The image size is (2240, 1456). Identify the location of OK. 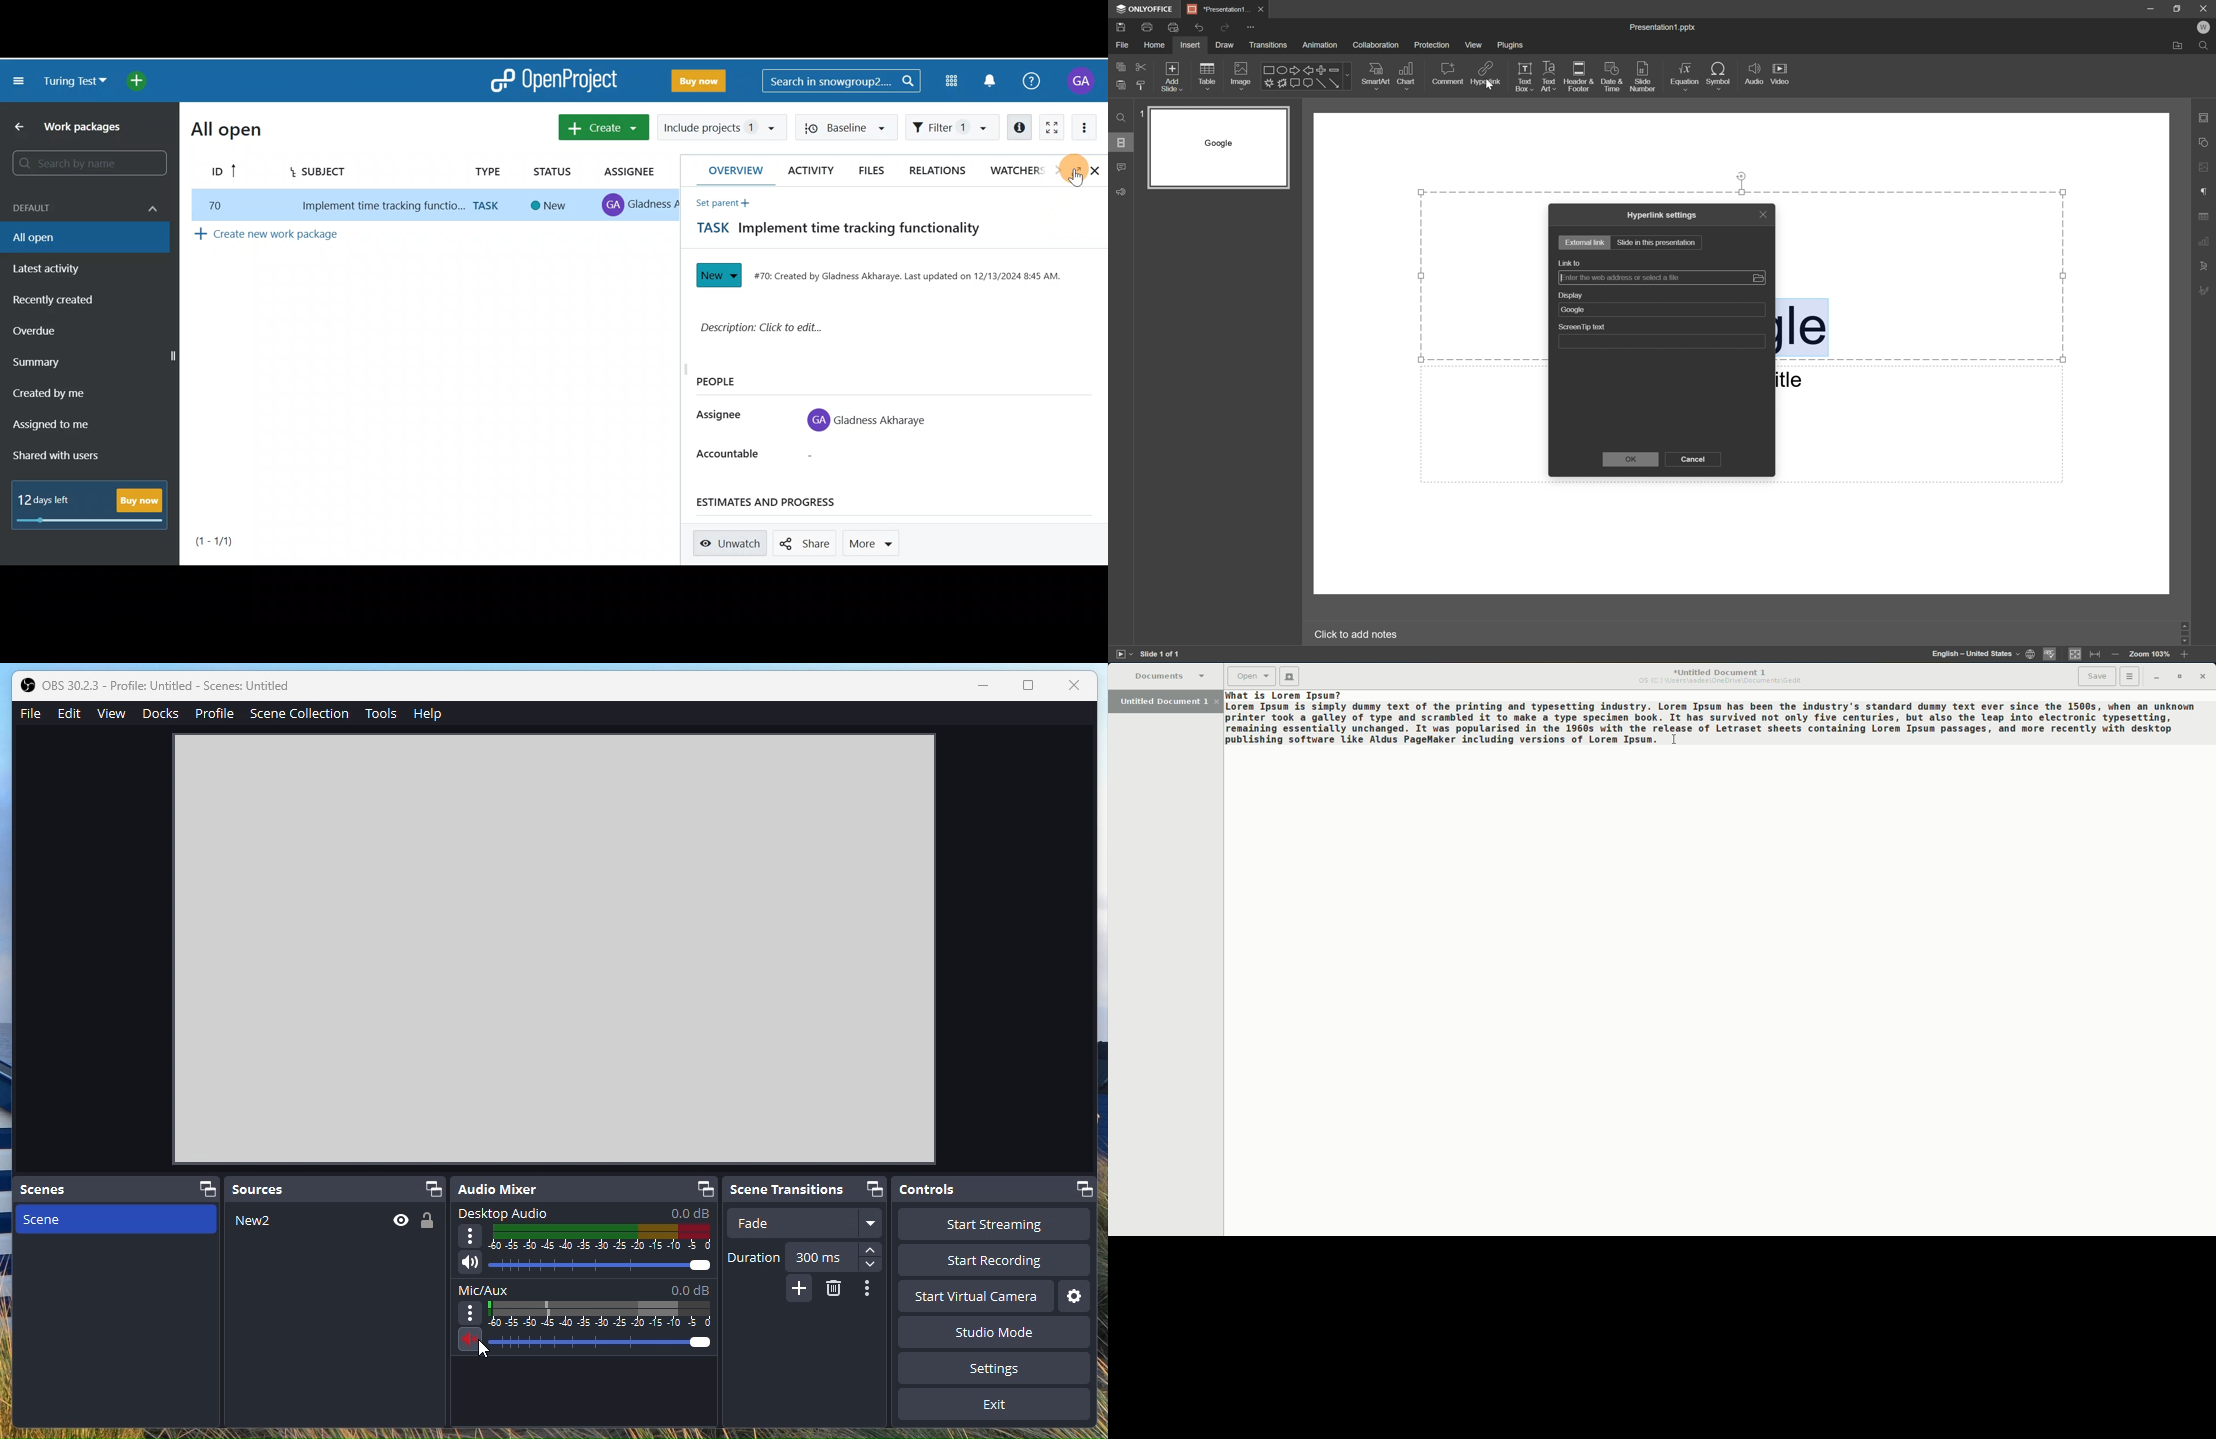
(1633, 461).